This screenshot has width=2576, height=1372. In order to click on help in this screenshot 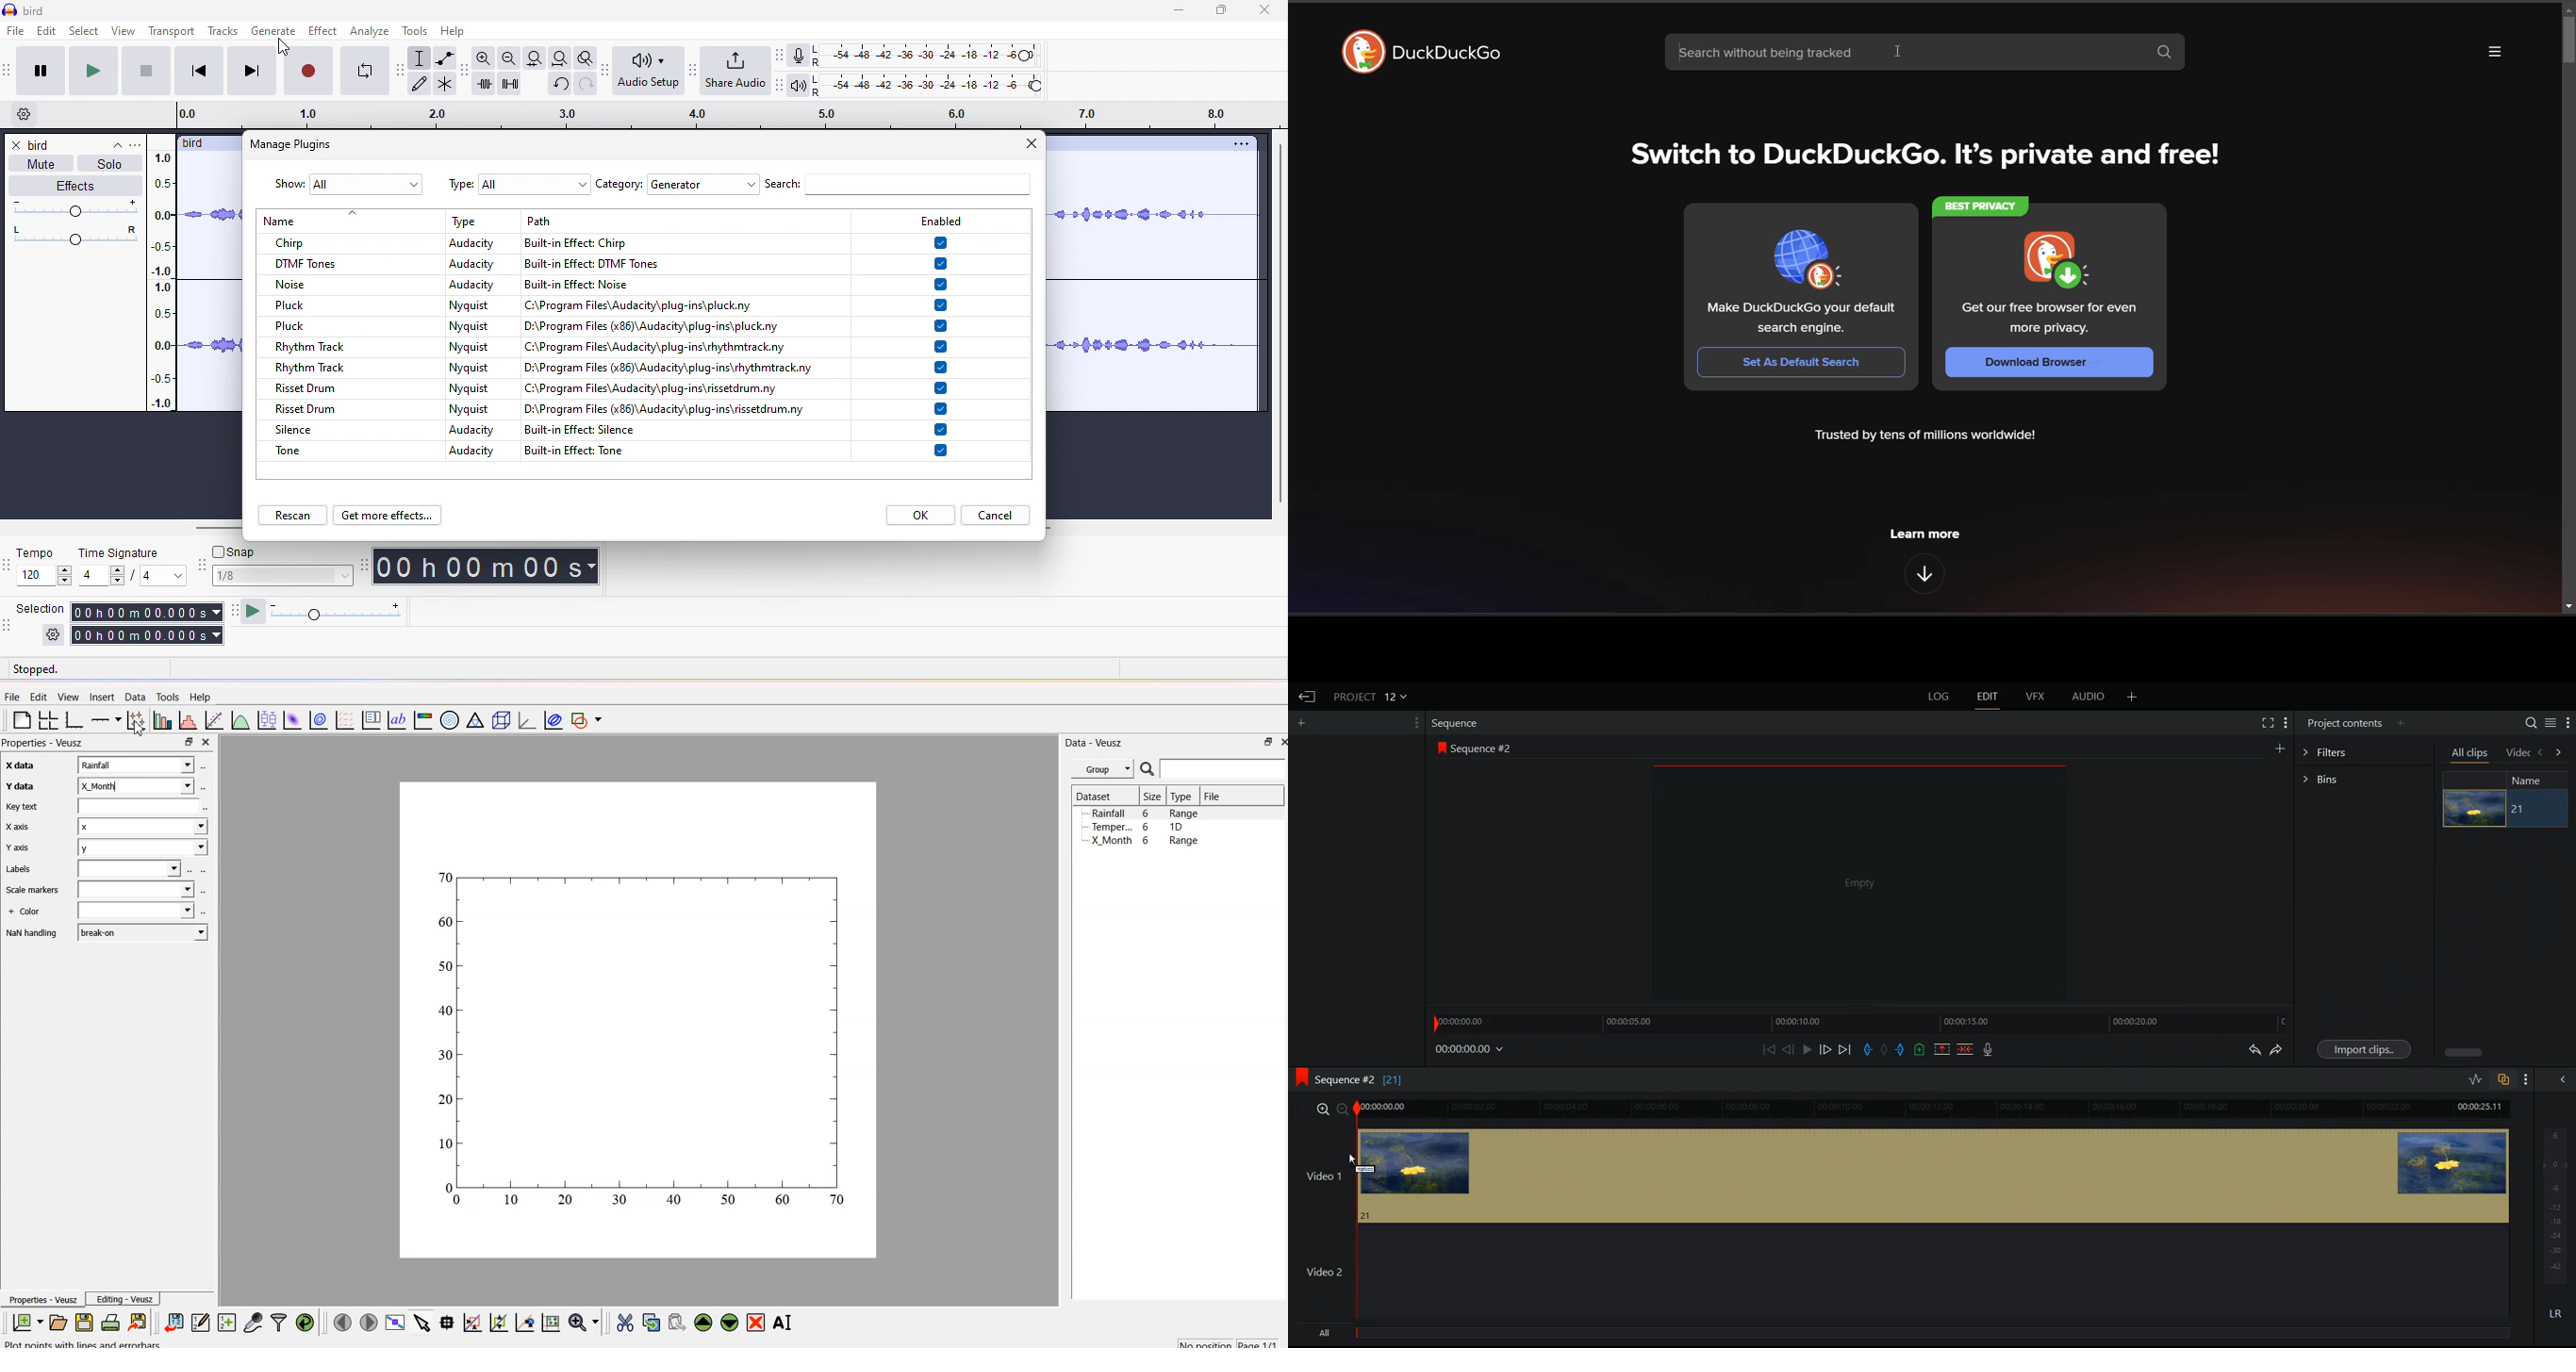, I will do `click(463, 33)`.